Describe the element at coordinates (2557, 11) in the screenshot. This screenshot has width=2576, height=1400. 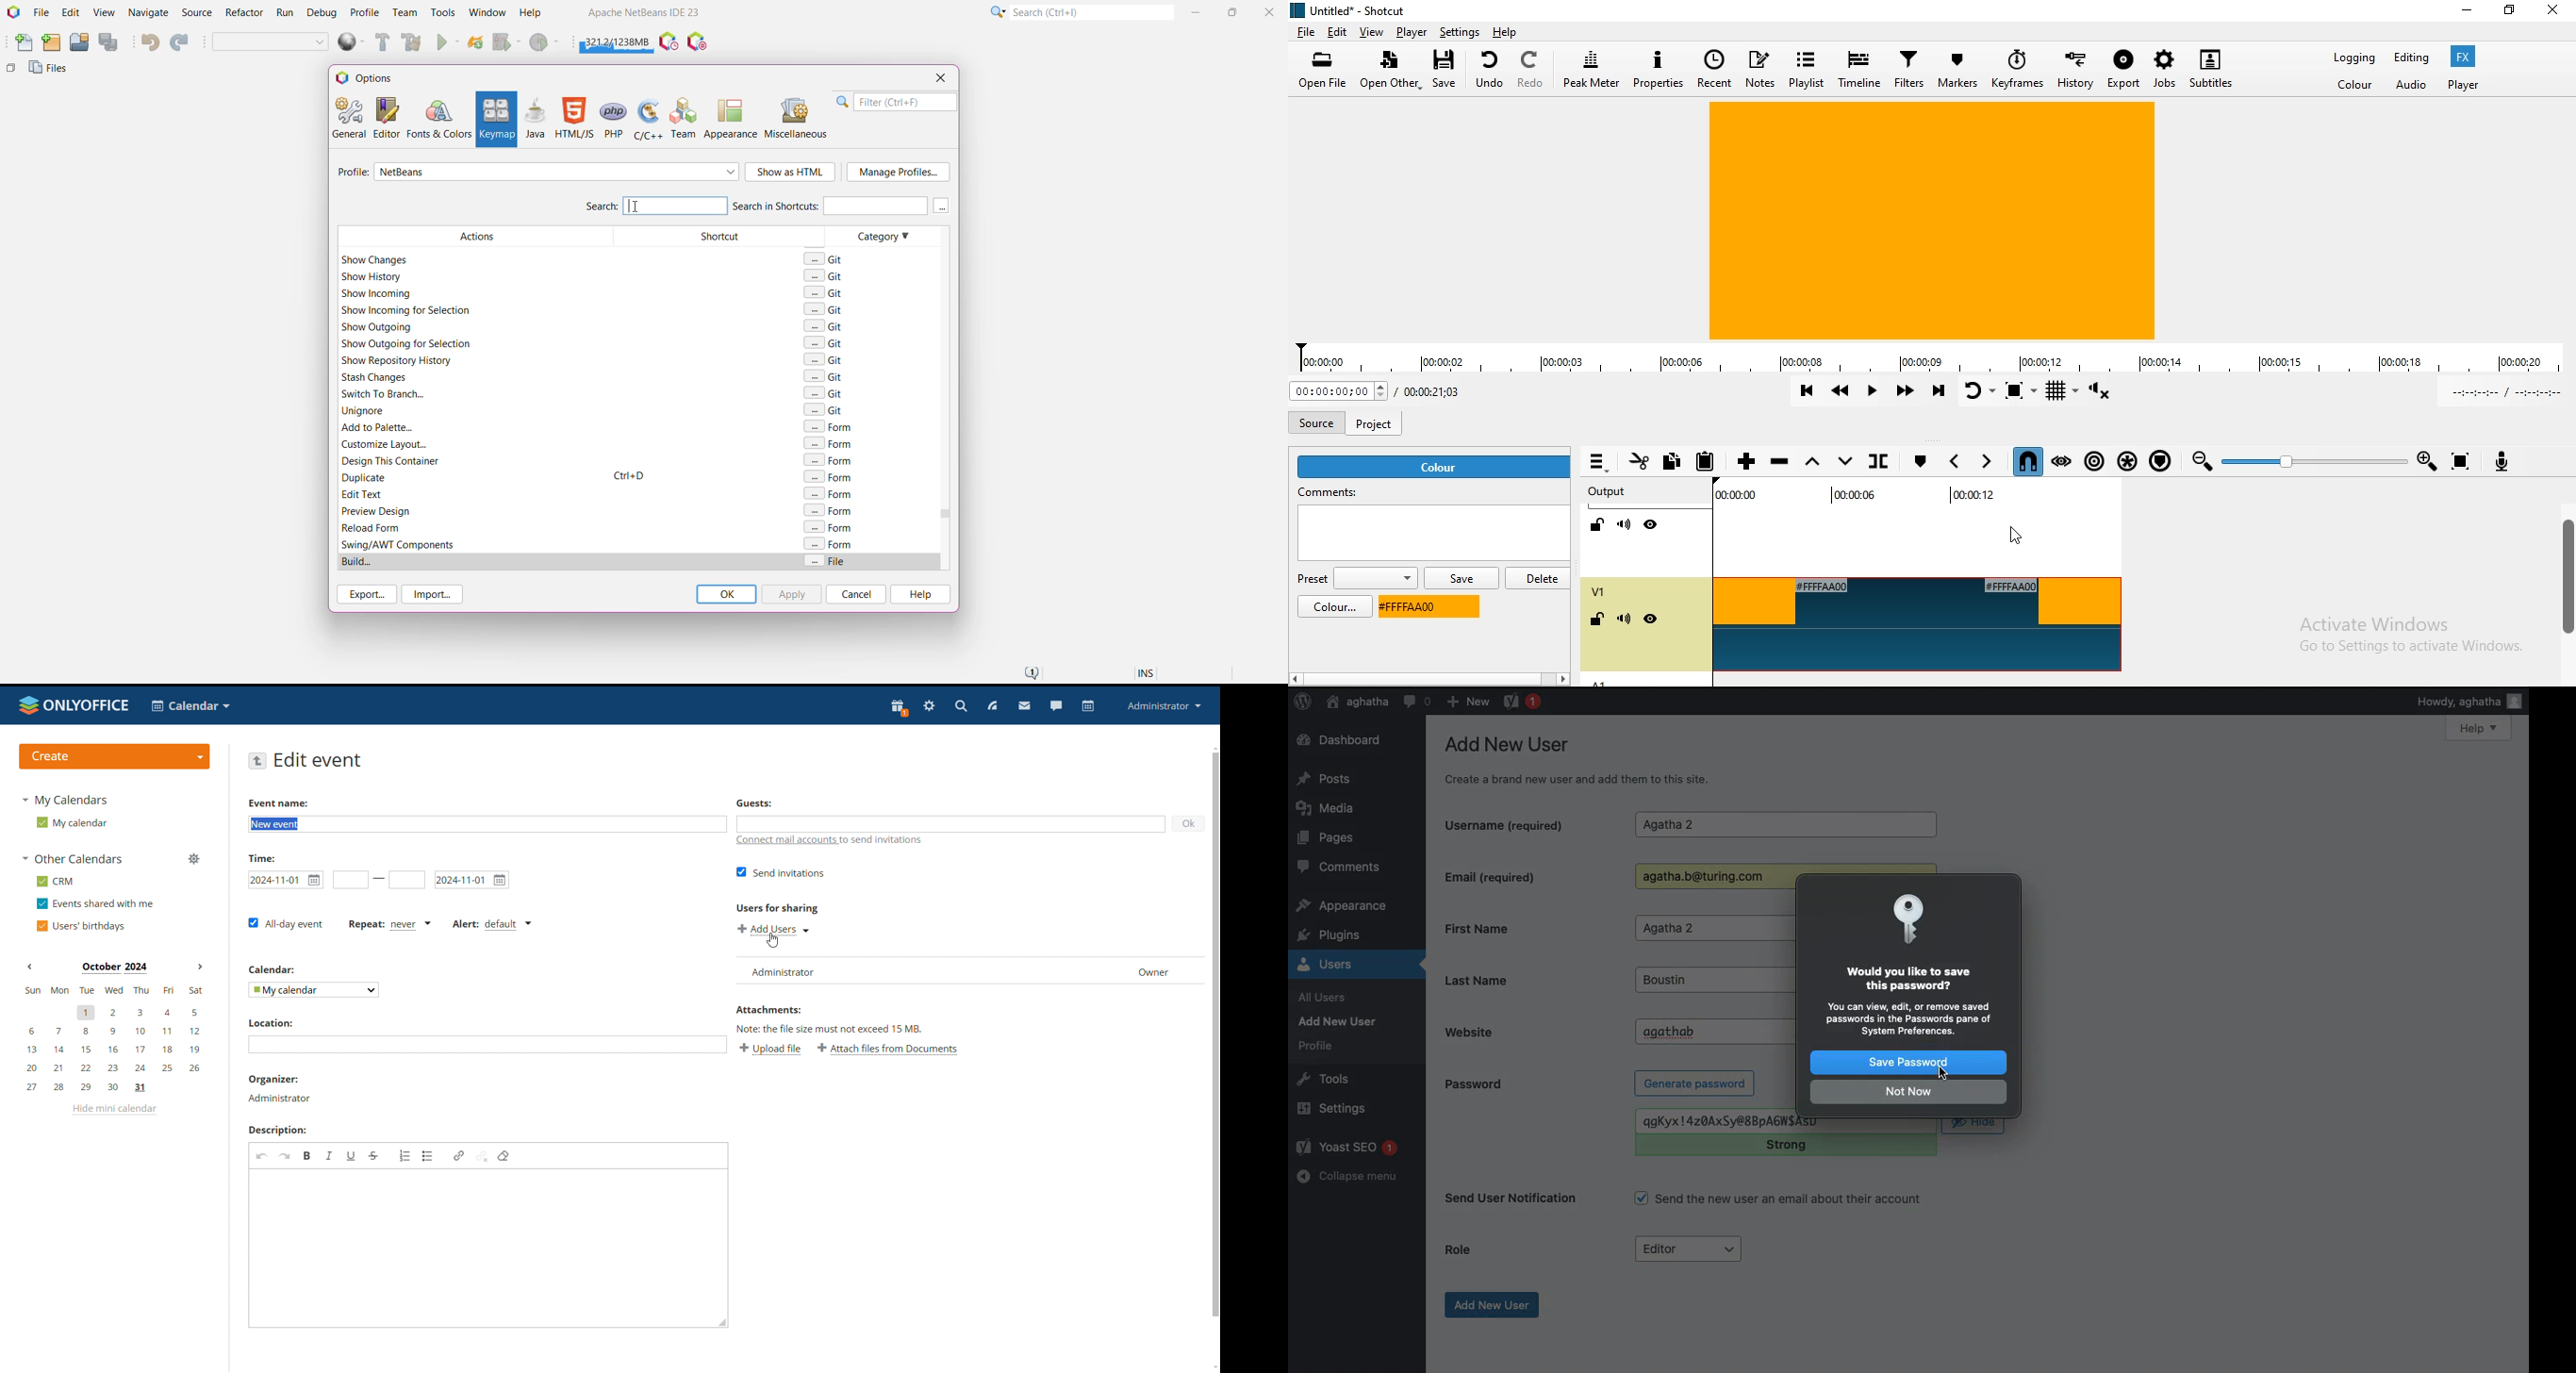
I see `close` at that location.